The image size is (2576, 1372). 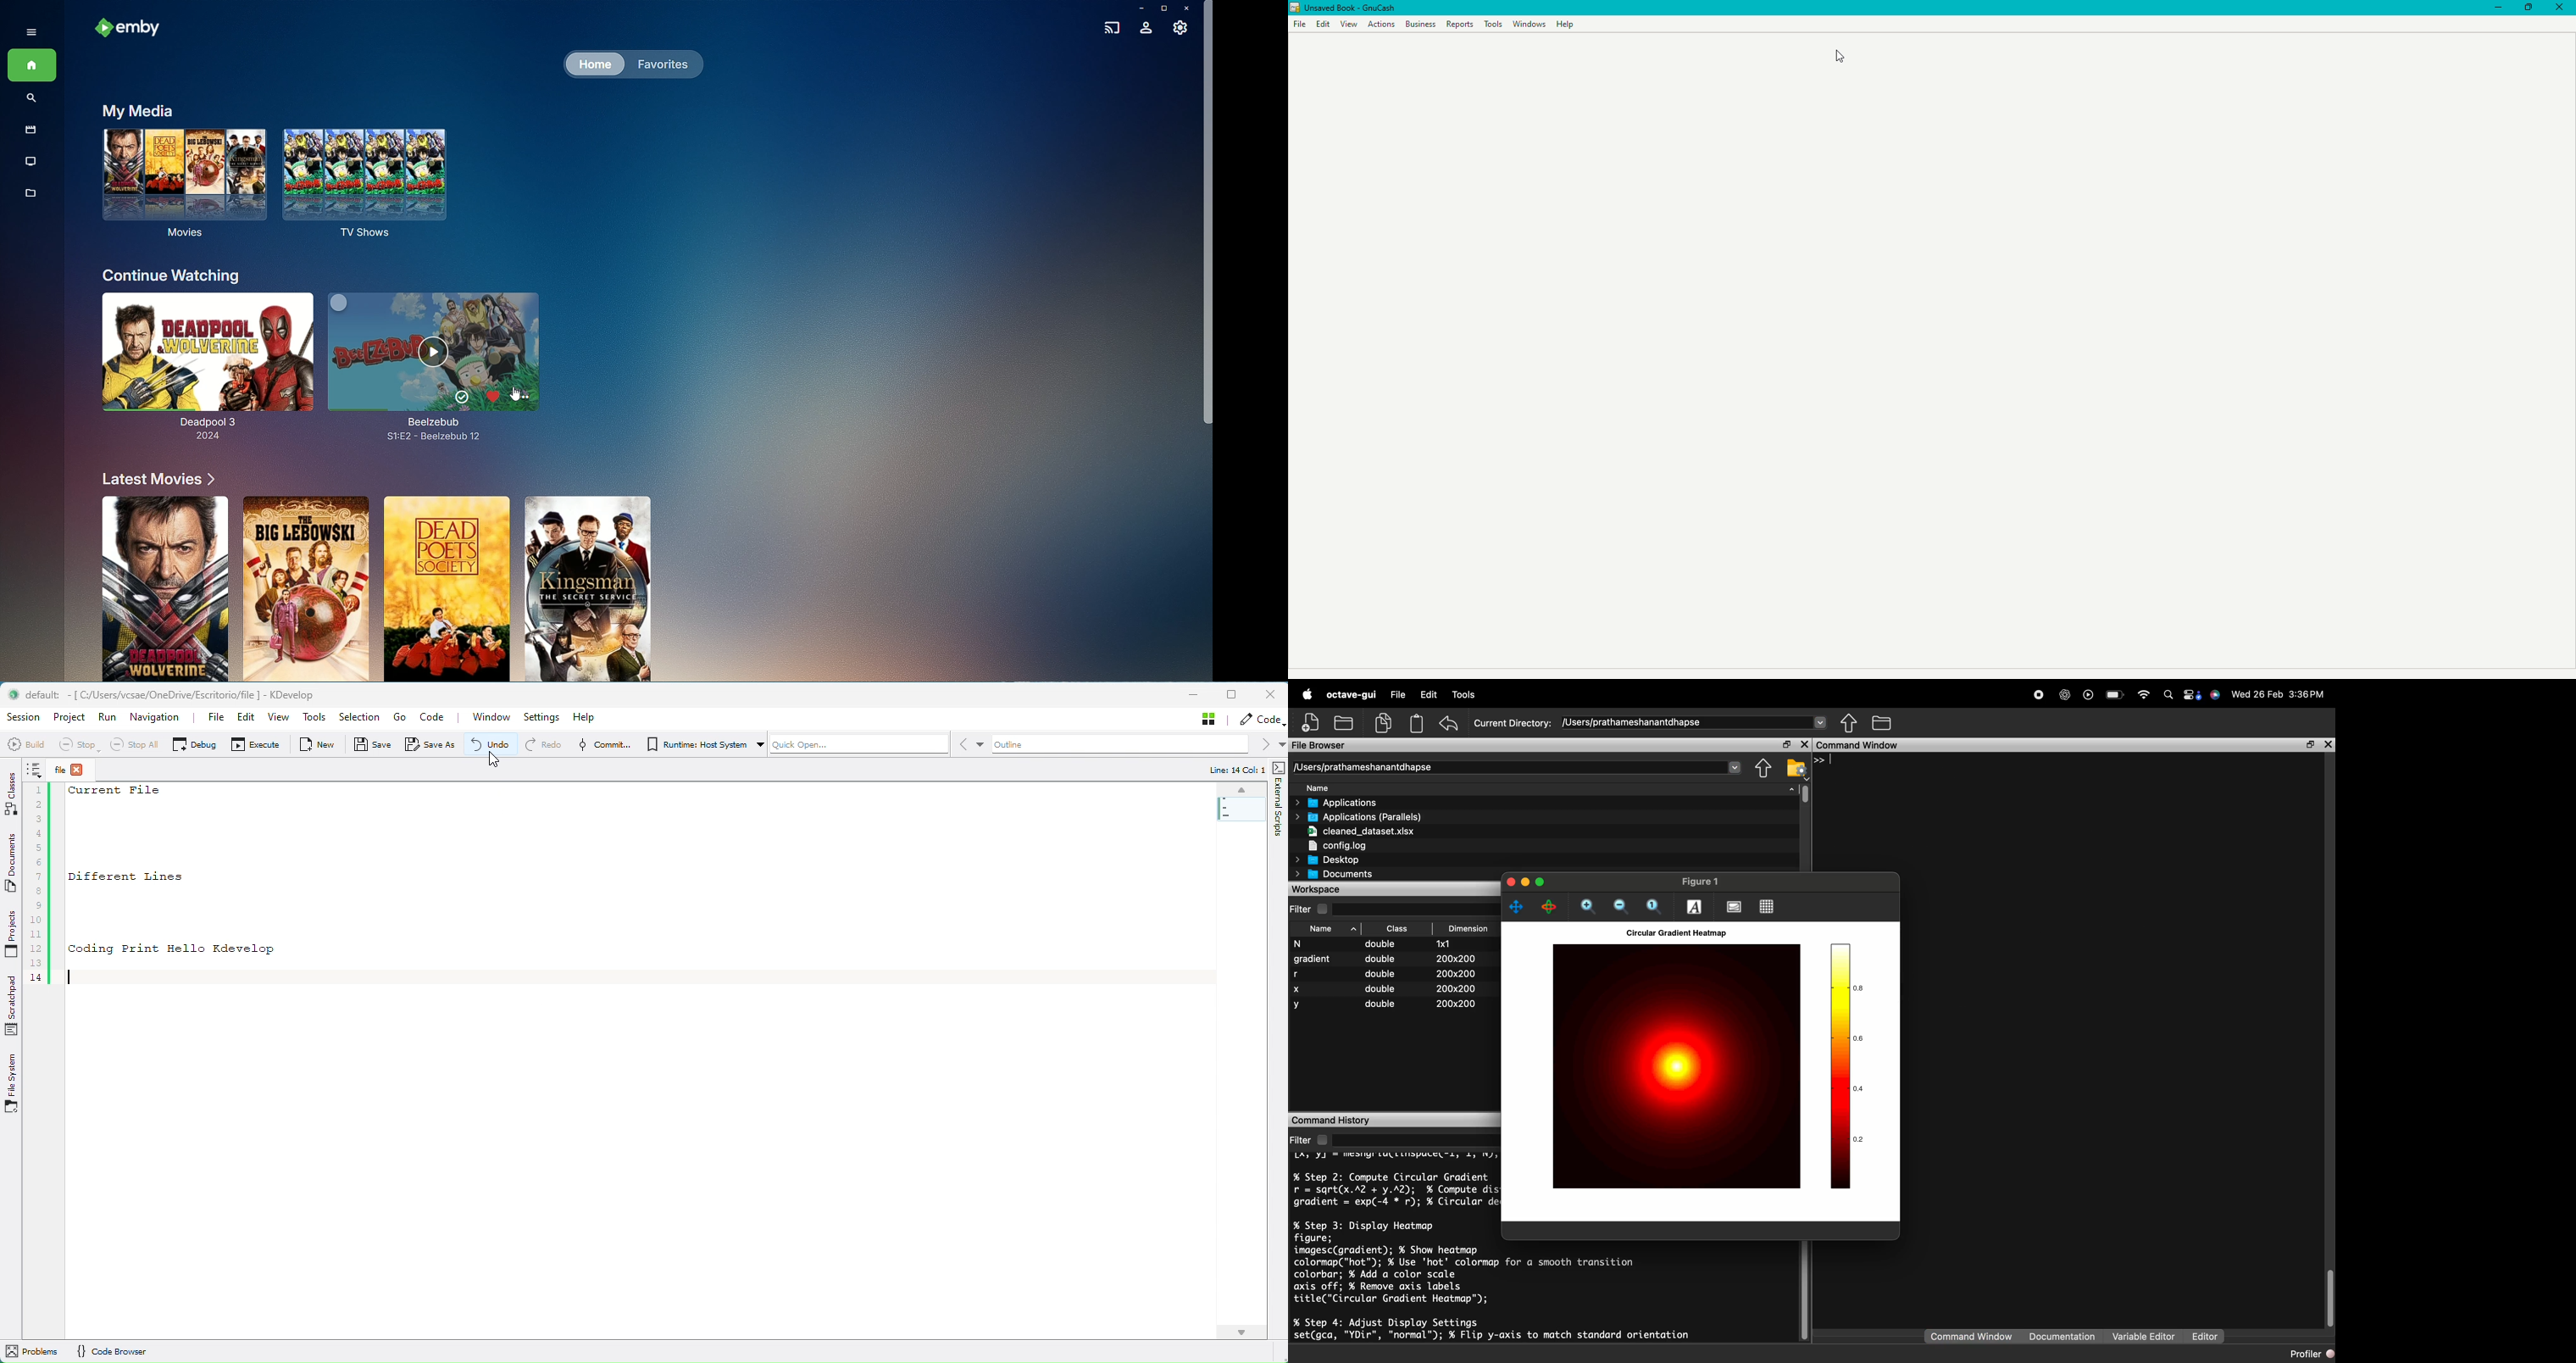 What do you see at coordinates (1385, 989) in the screenshot?
I see `double` at bounding box center [1385, 989].